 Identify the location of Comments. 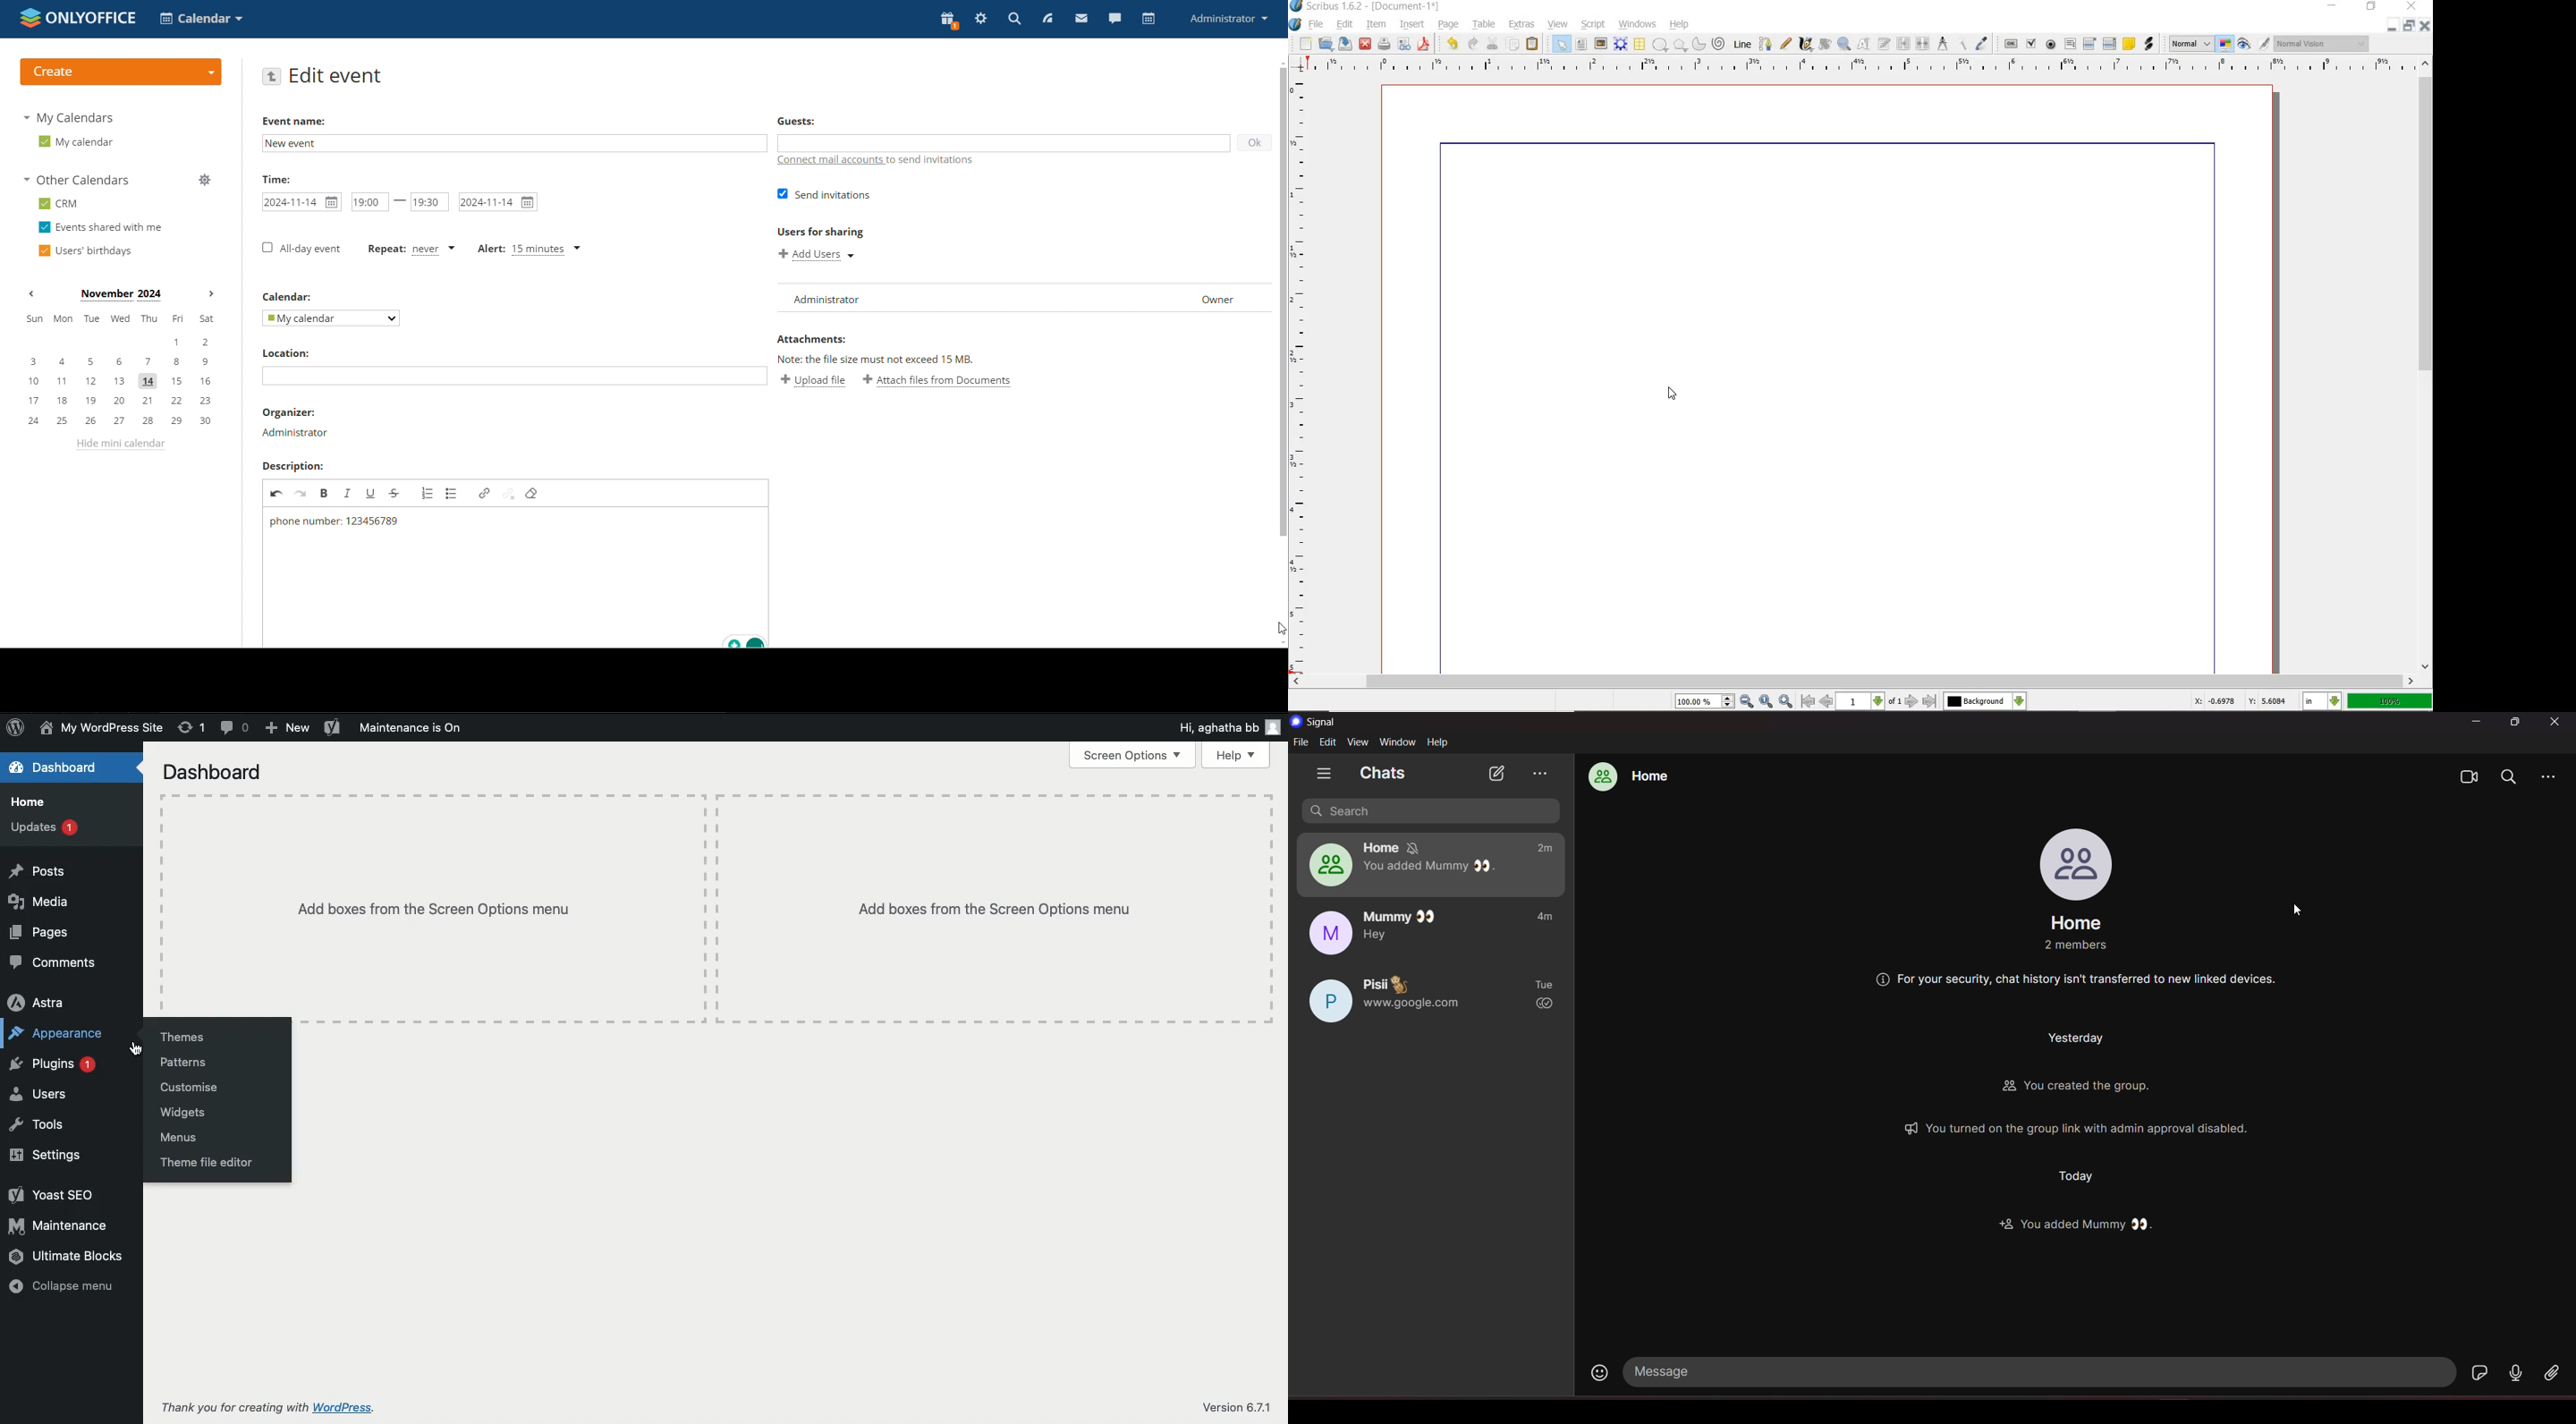
(238, 728).